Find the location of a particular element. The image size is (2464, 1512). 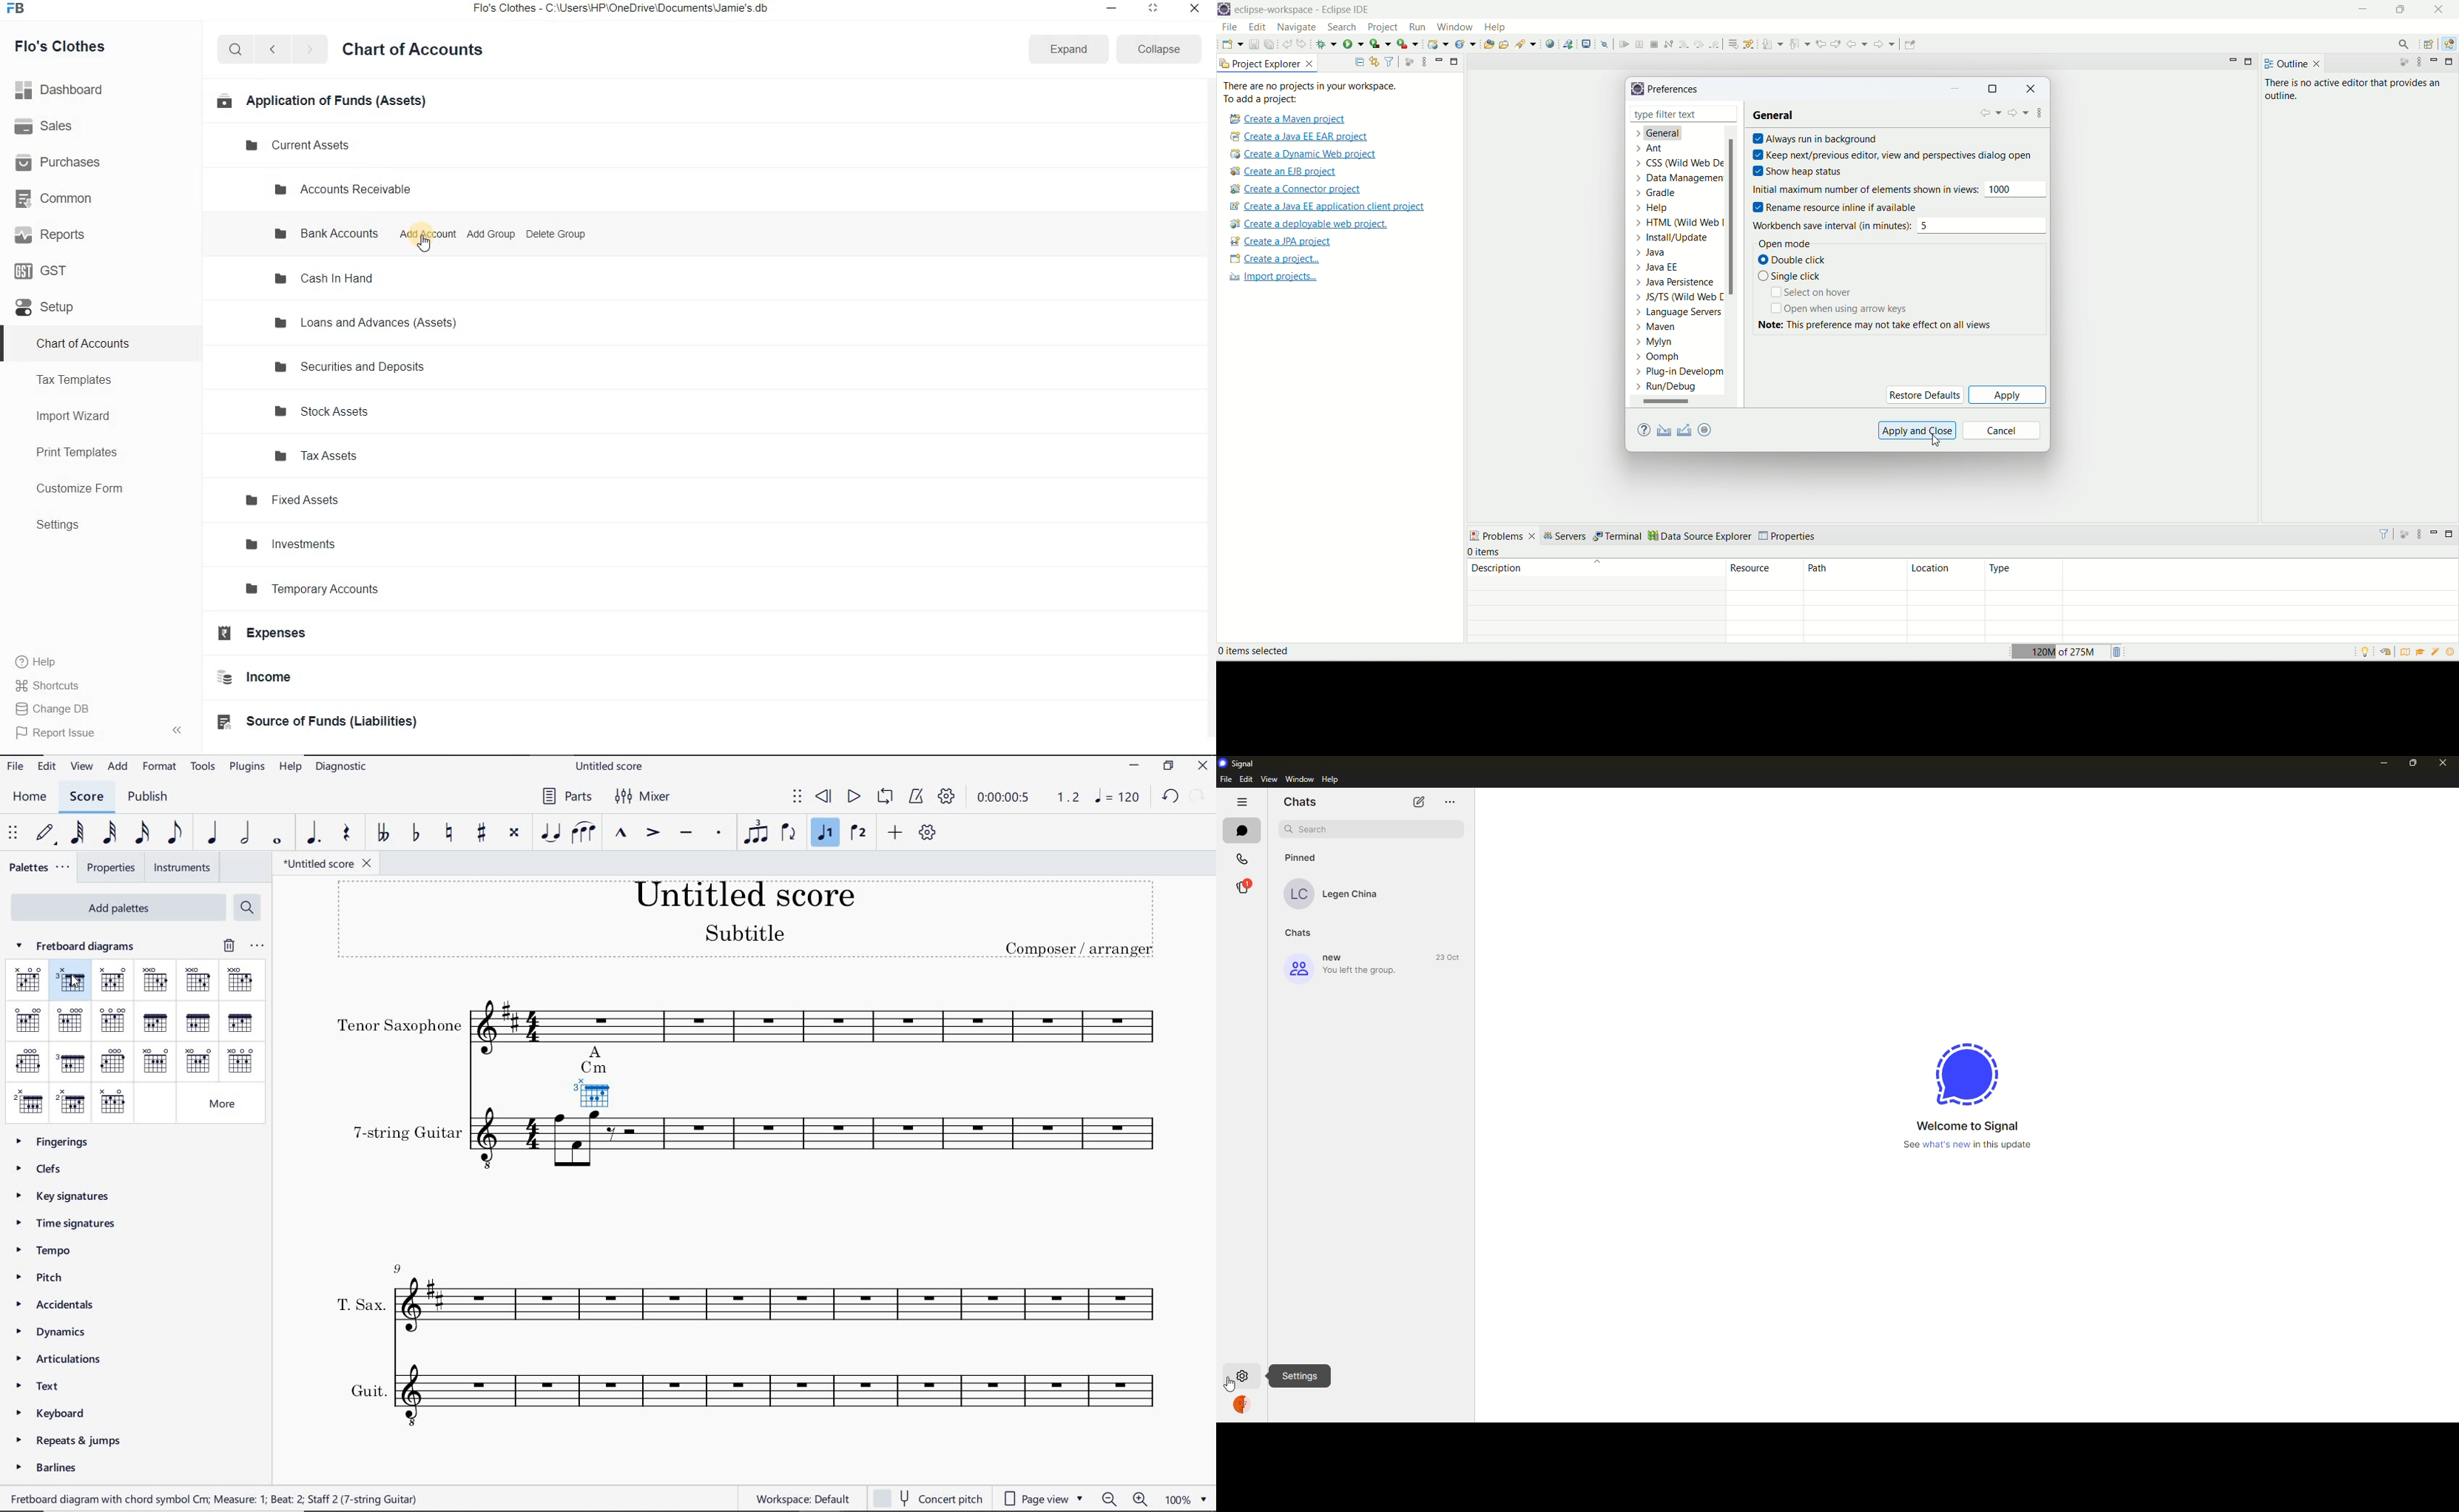

CM is located at coordinates (70, 983).